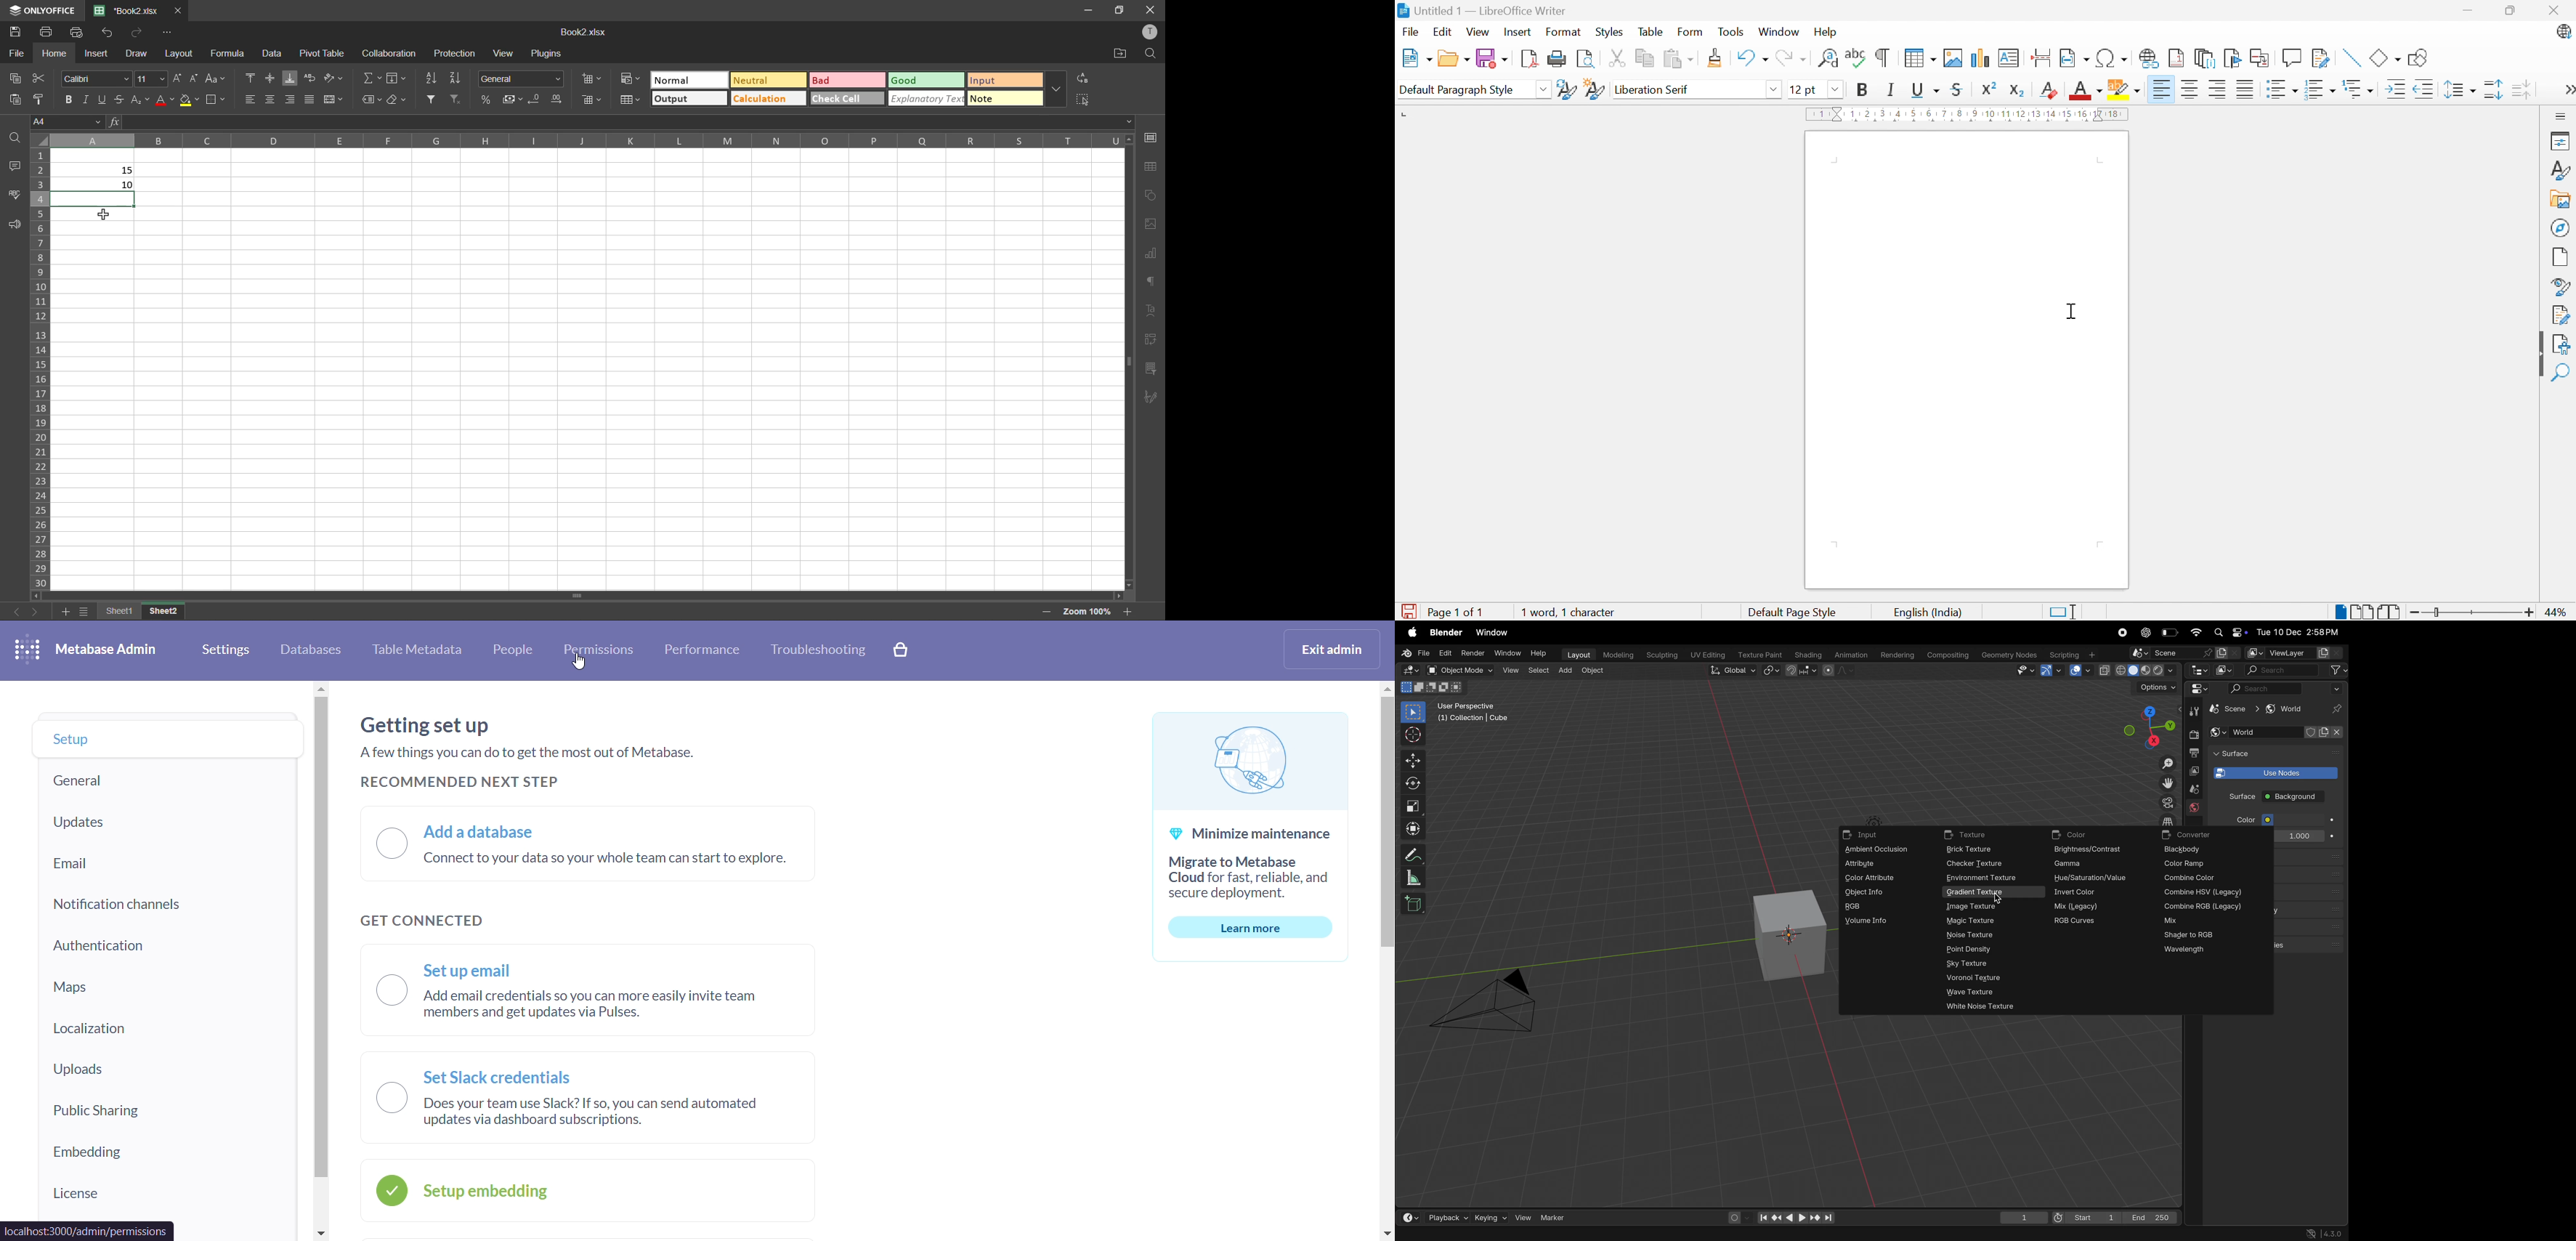 This screenshot has height=1260, width=2576. I want to click on Table, so click(1651, 31).